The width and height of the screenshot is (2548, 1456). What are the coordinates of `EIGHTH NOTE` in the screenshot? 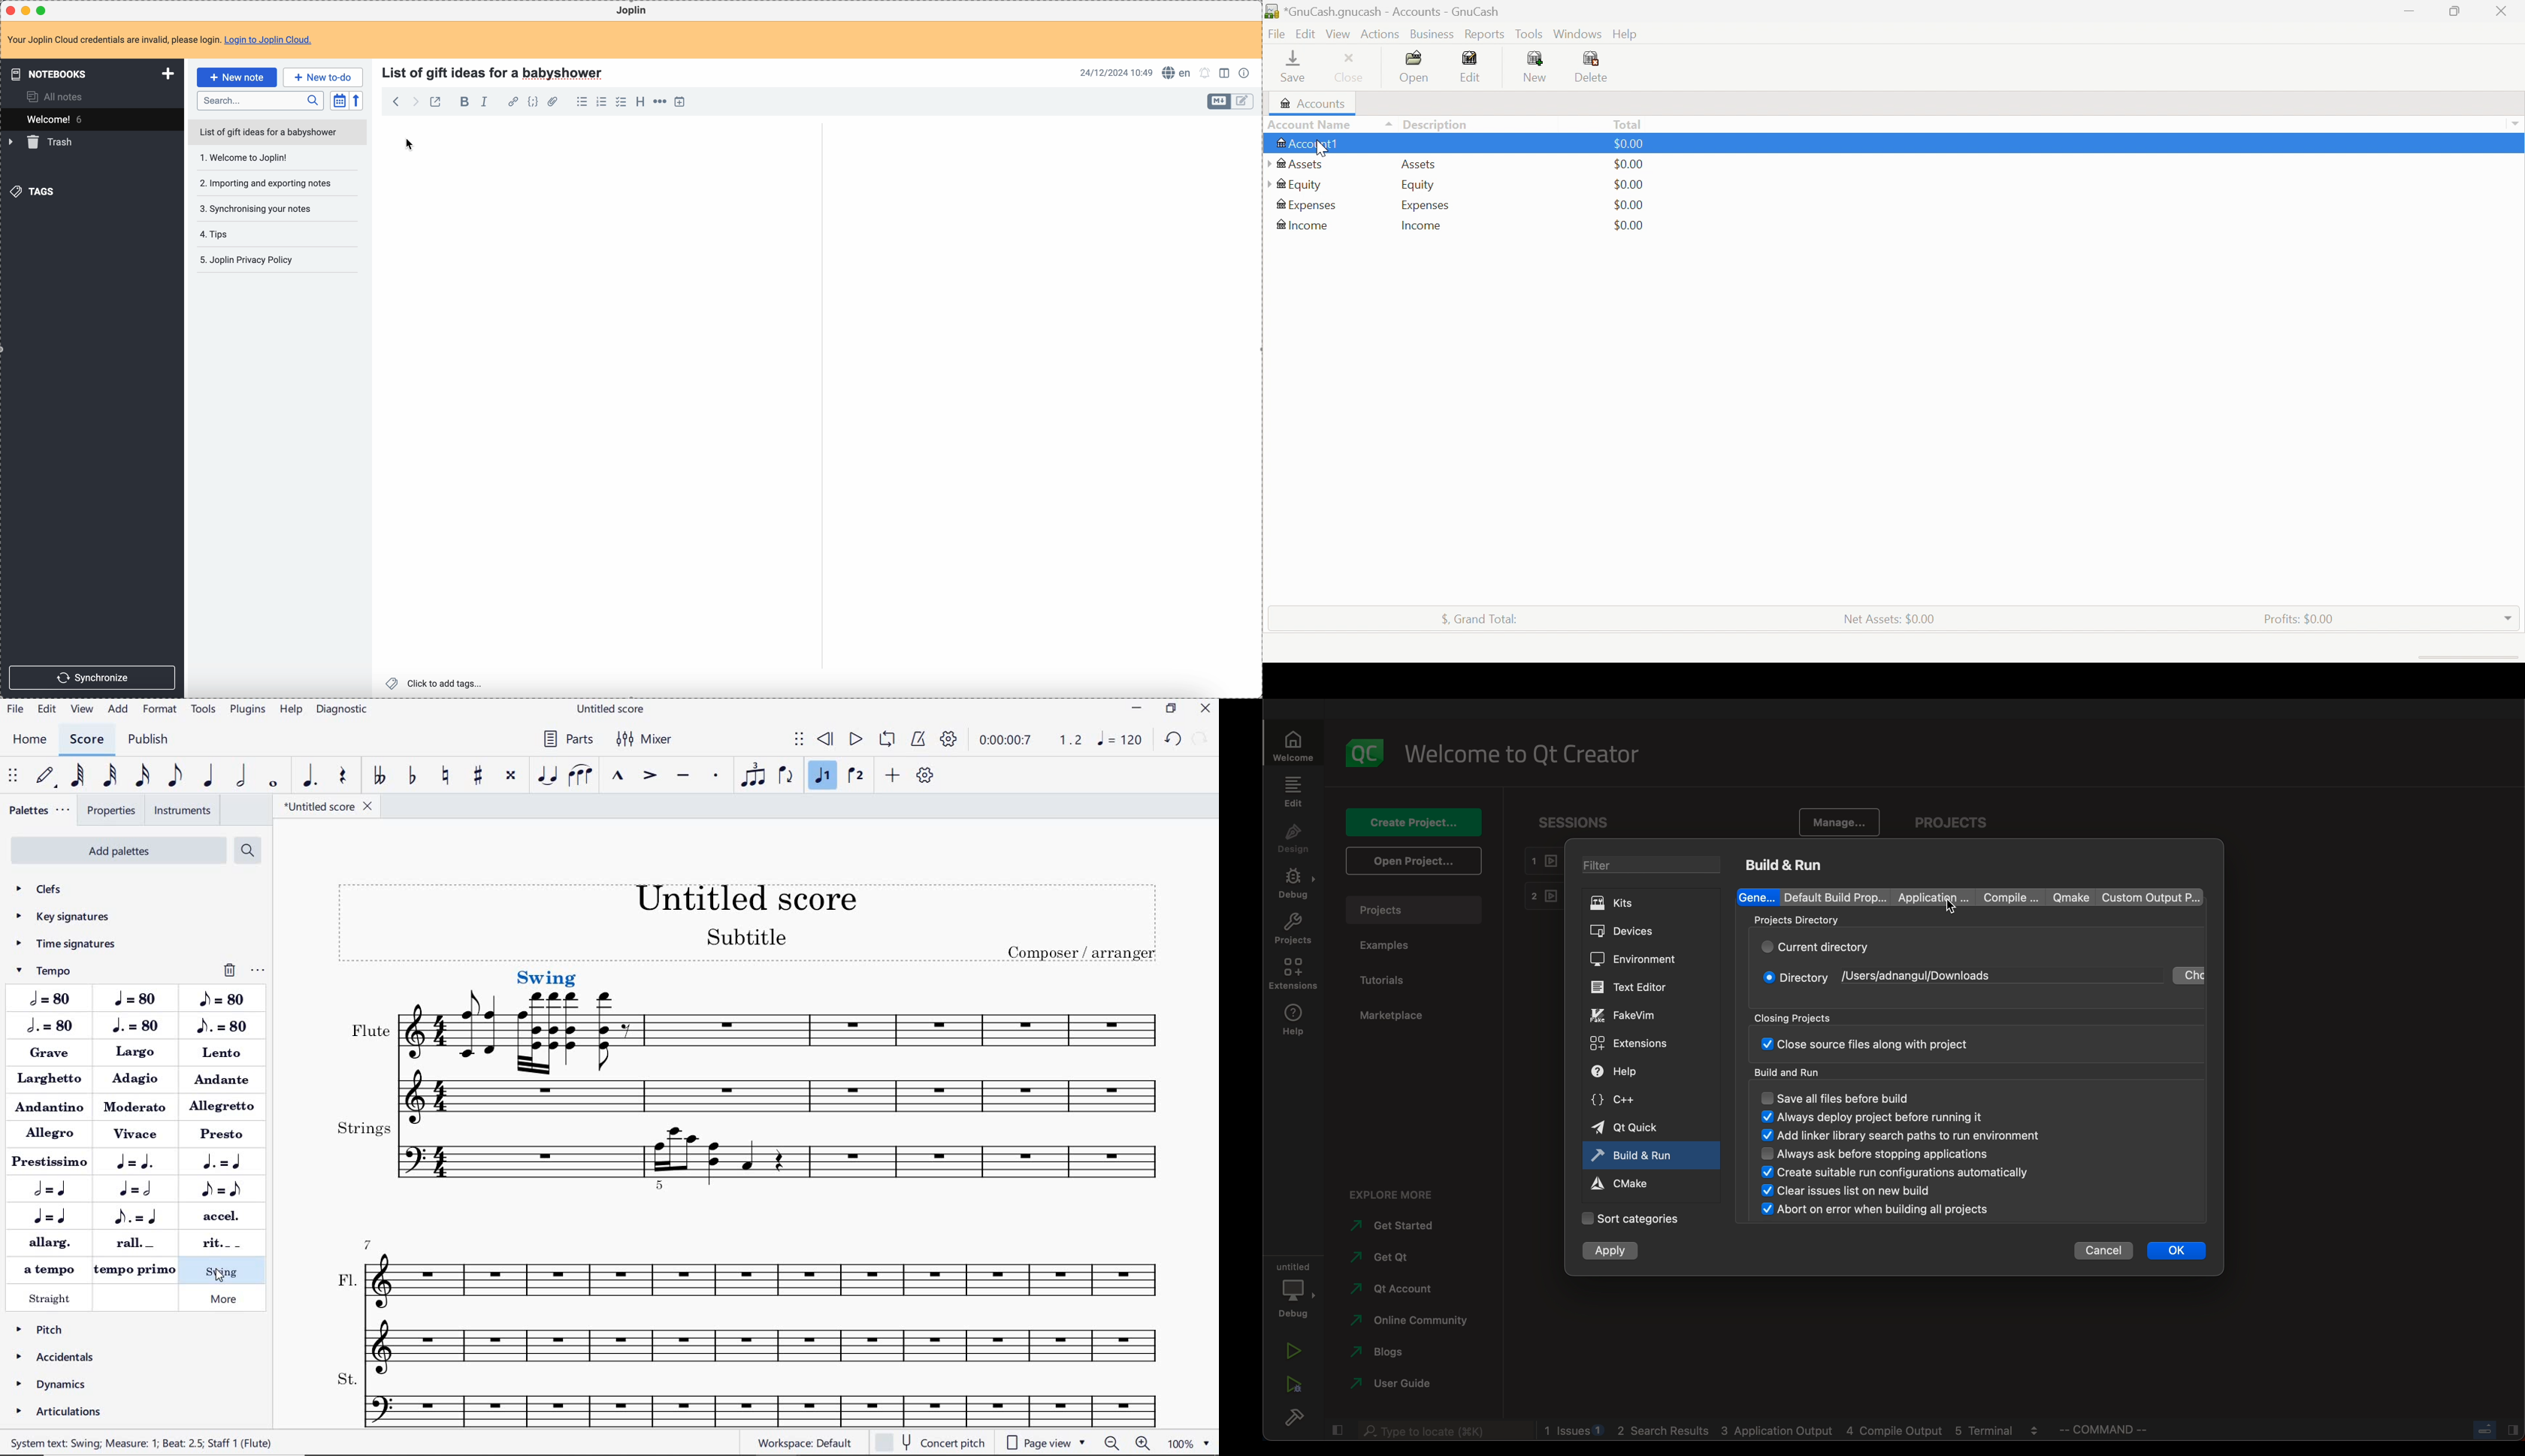 It's located at (174, 776).